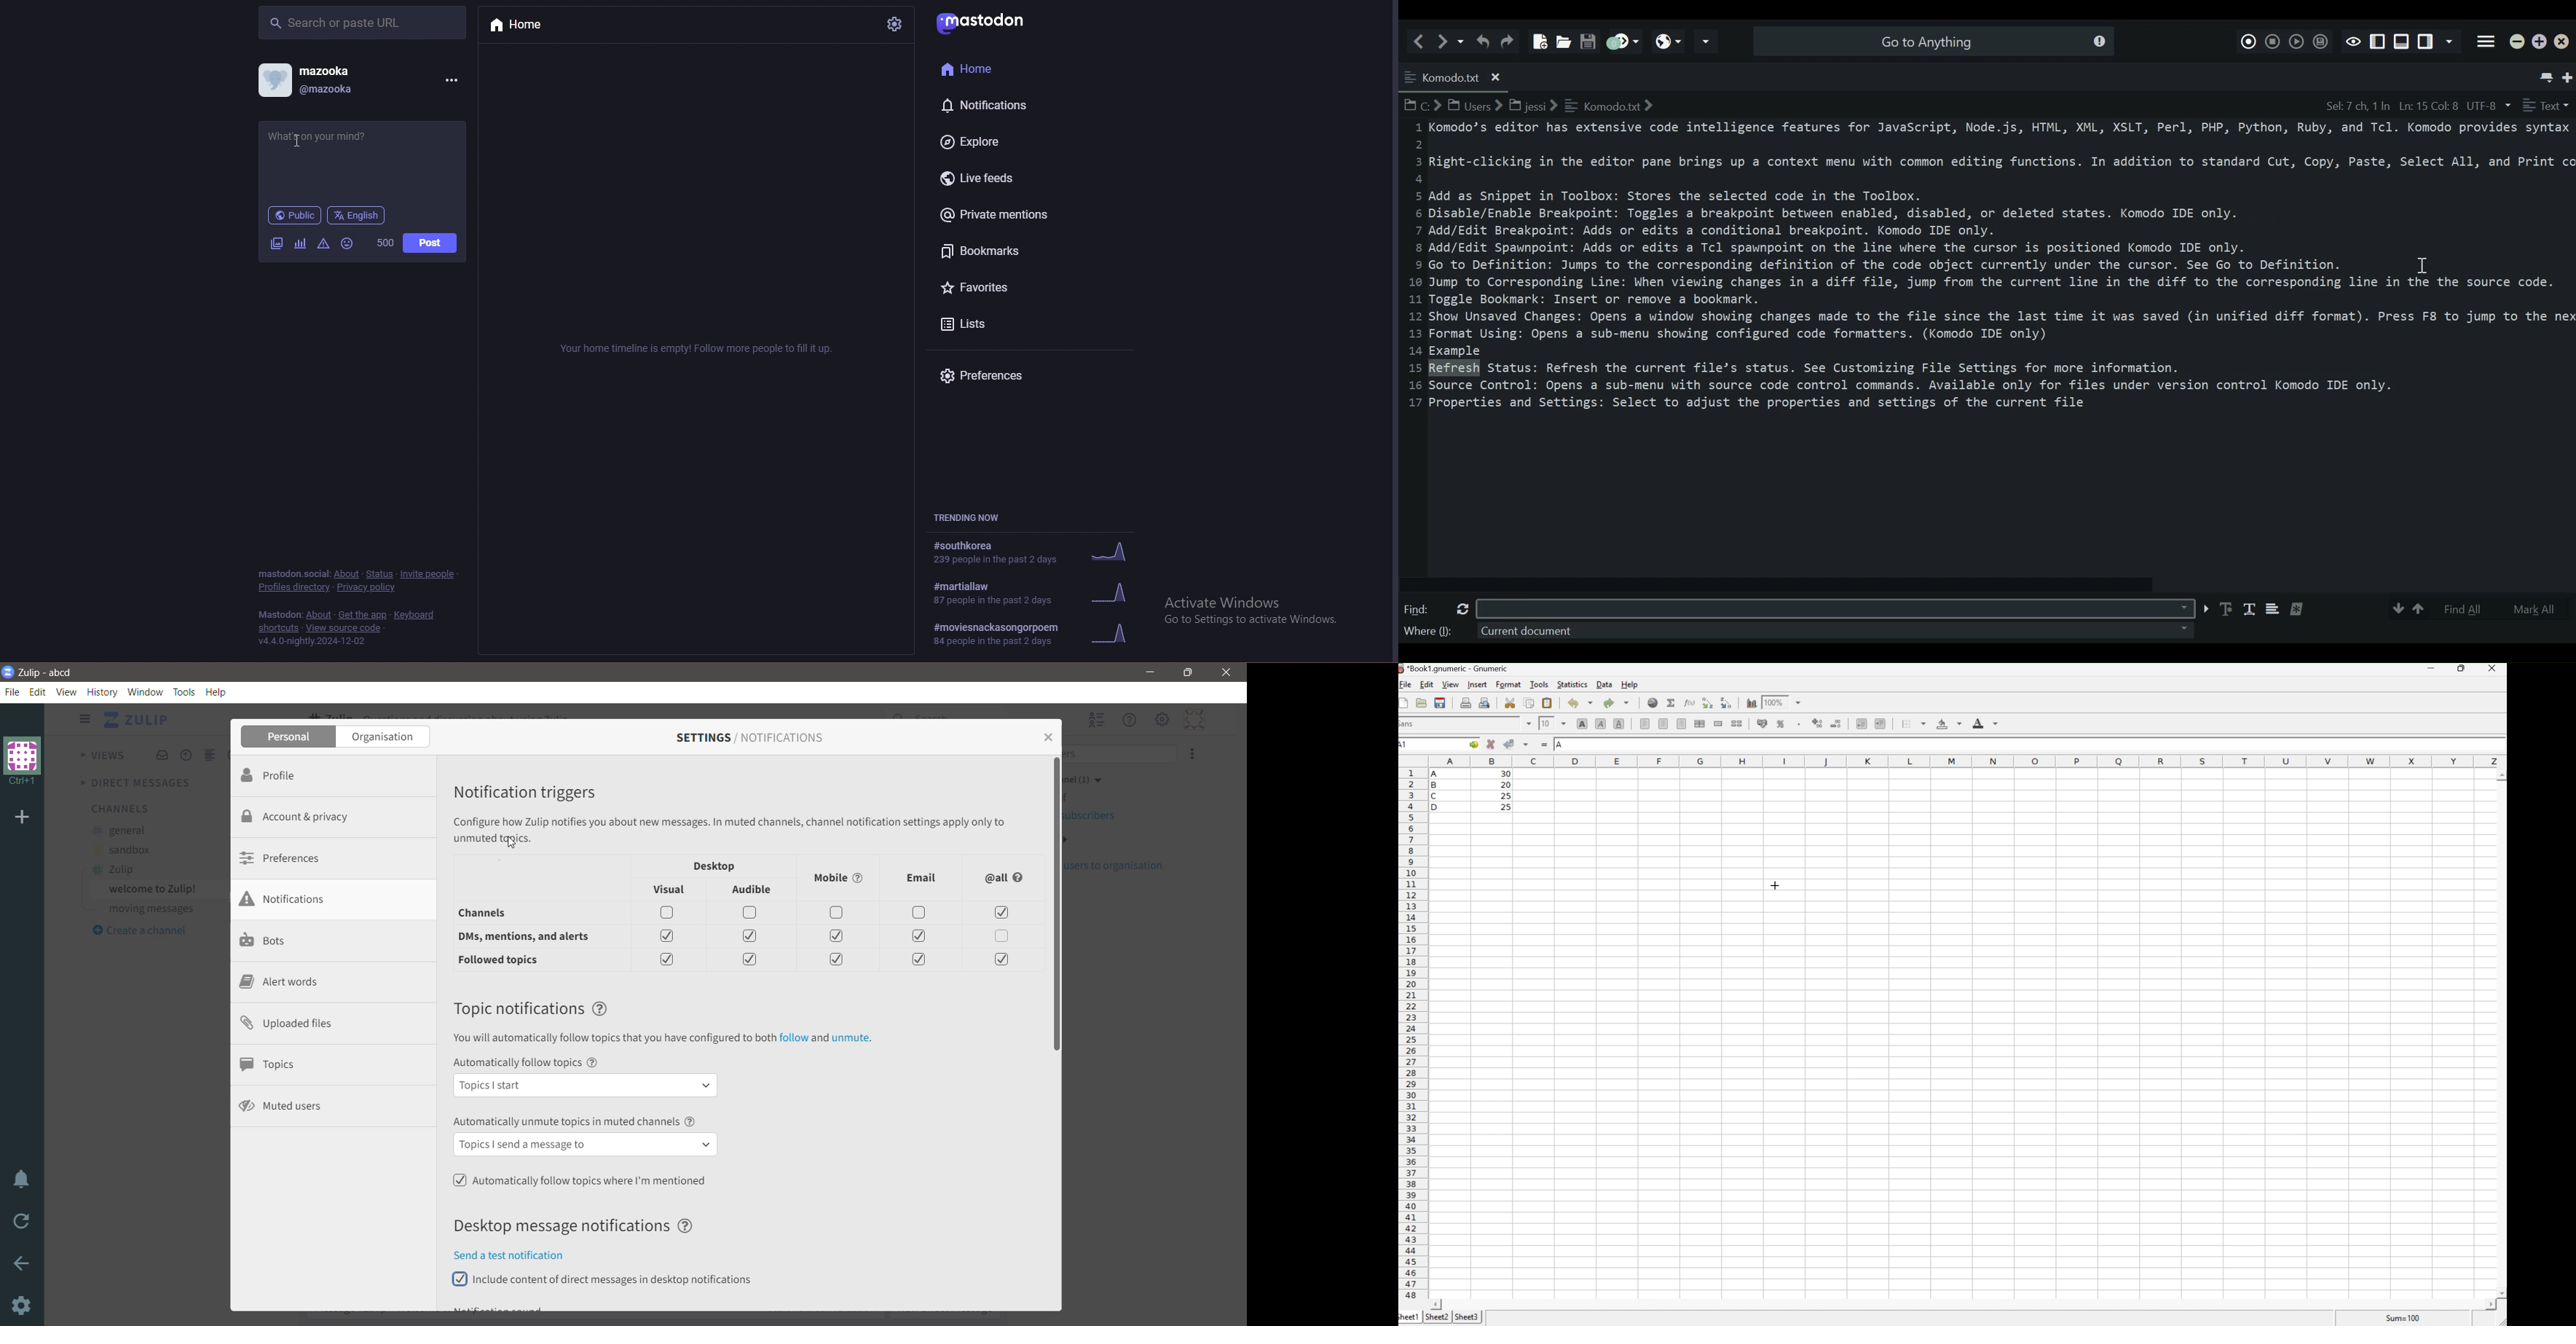  Describe the element at coordinates (520, 1255) in the screenshot. I see `Click to send a test notification` at that location.